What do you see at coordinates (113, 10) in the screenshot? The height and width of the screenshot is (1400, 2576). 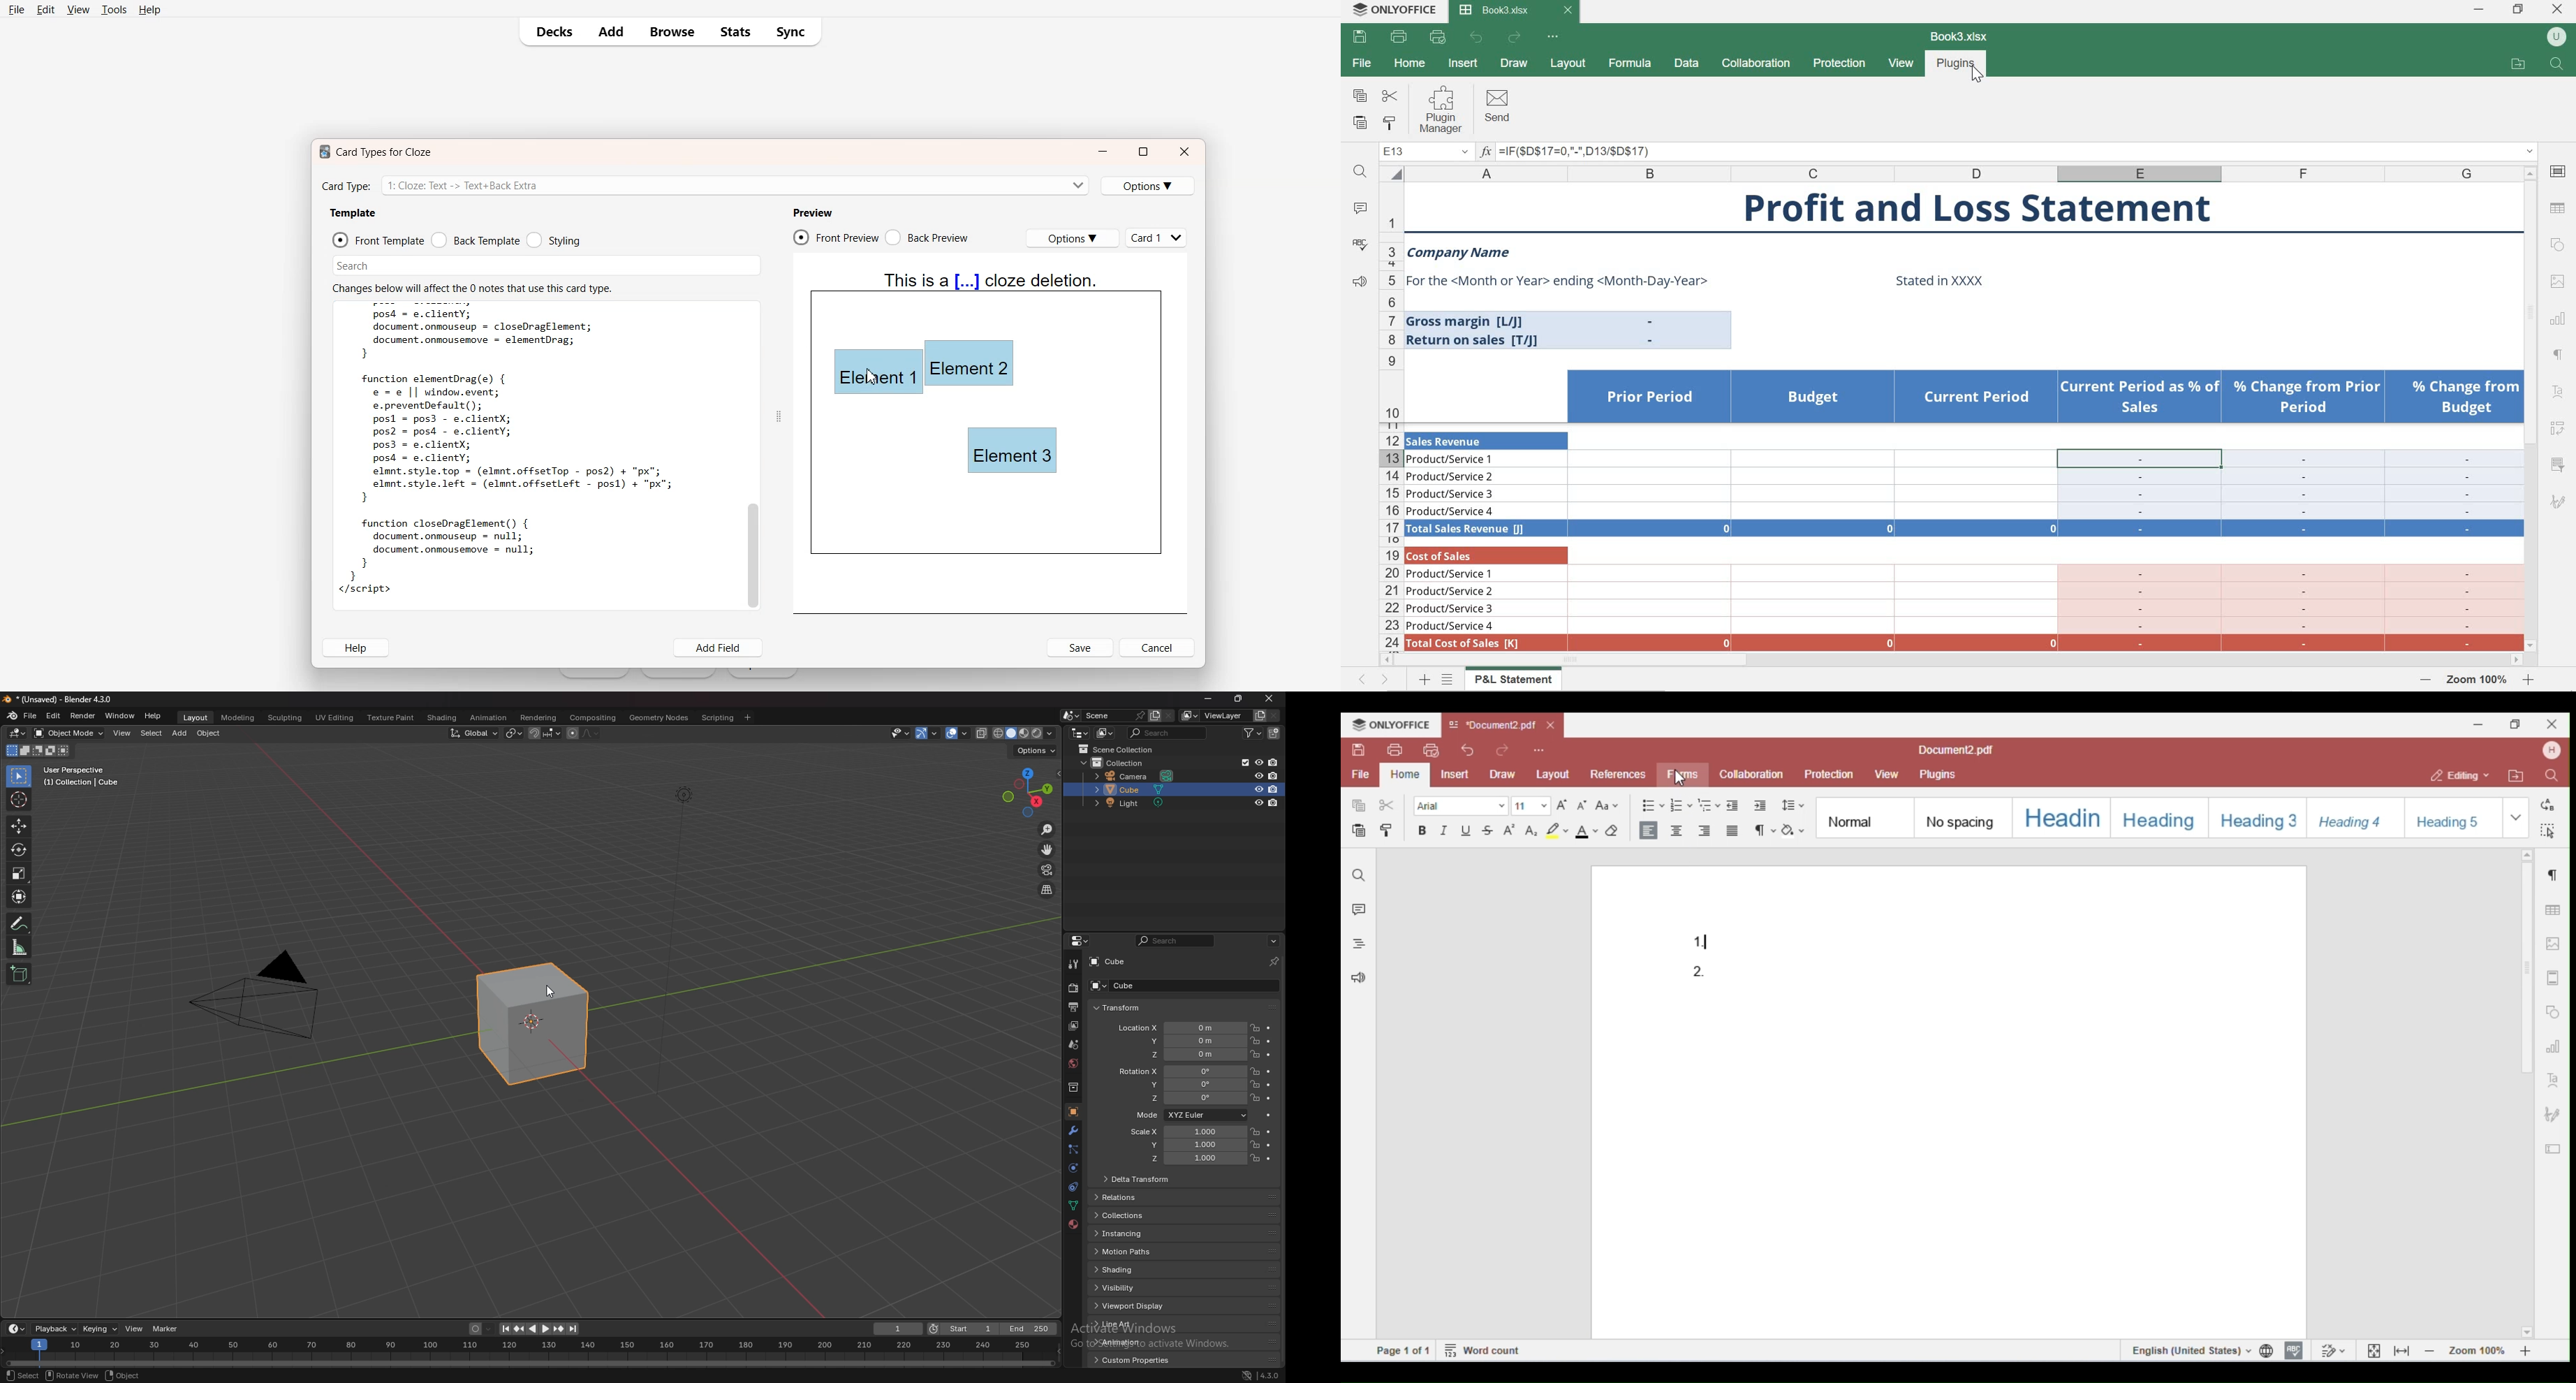 I see `Tools` at bounding box center [113, 10].